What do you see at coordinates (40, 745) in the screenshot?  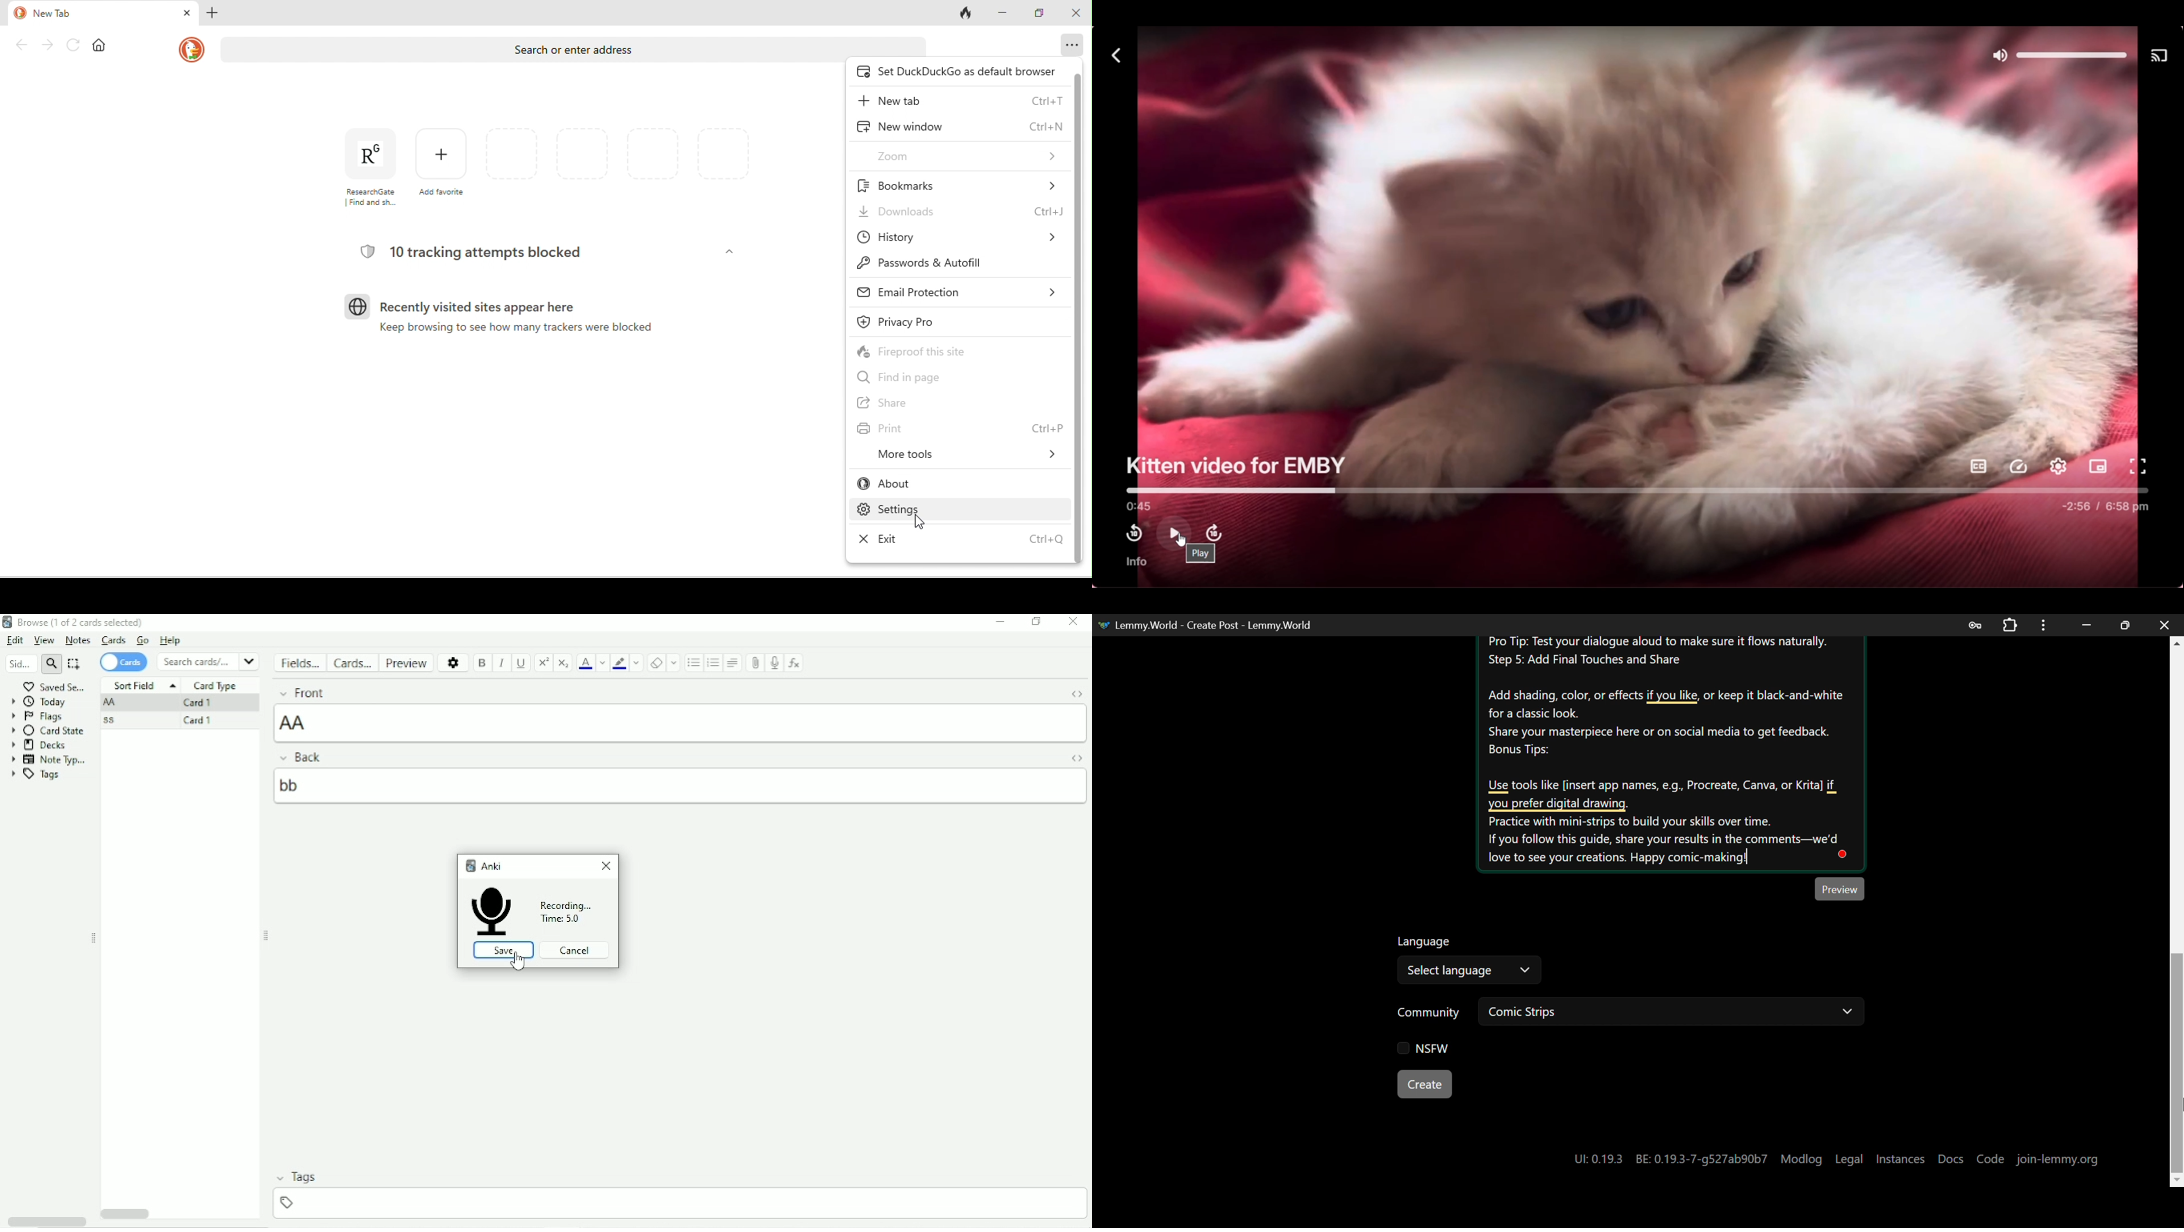 I see `Decks` at bounding box center [40, 745].